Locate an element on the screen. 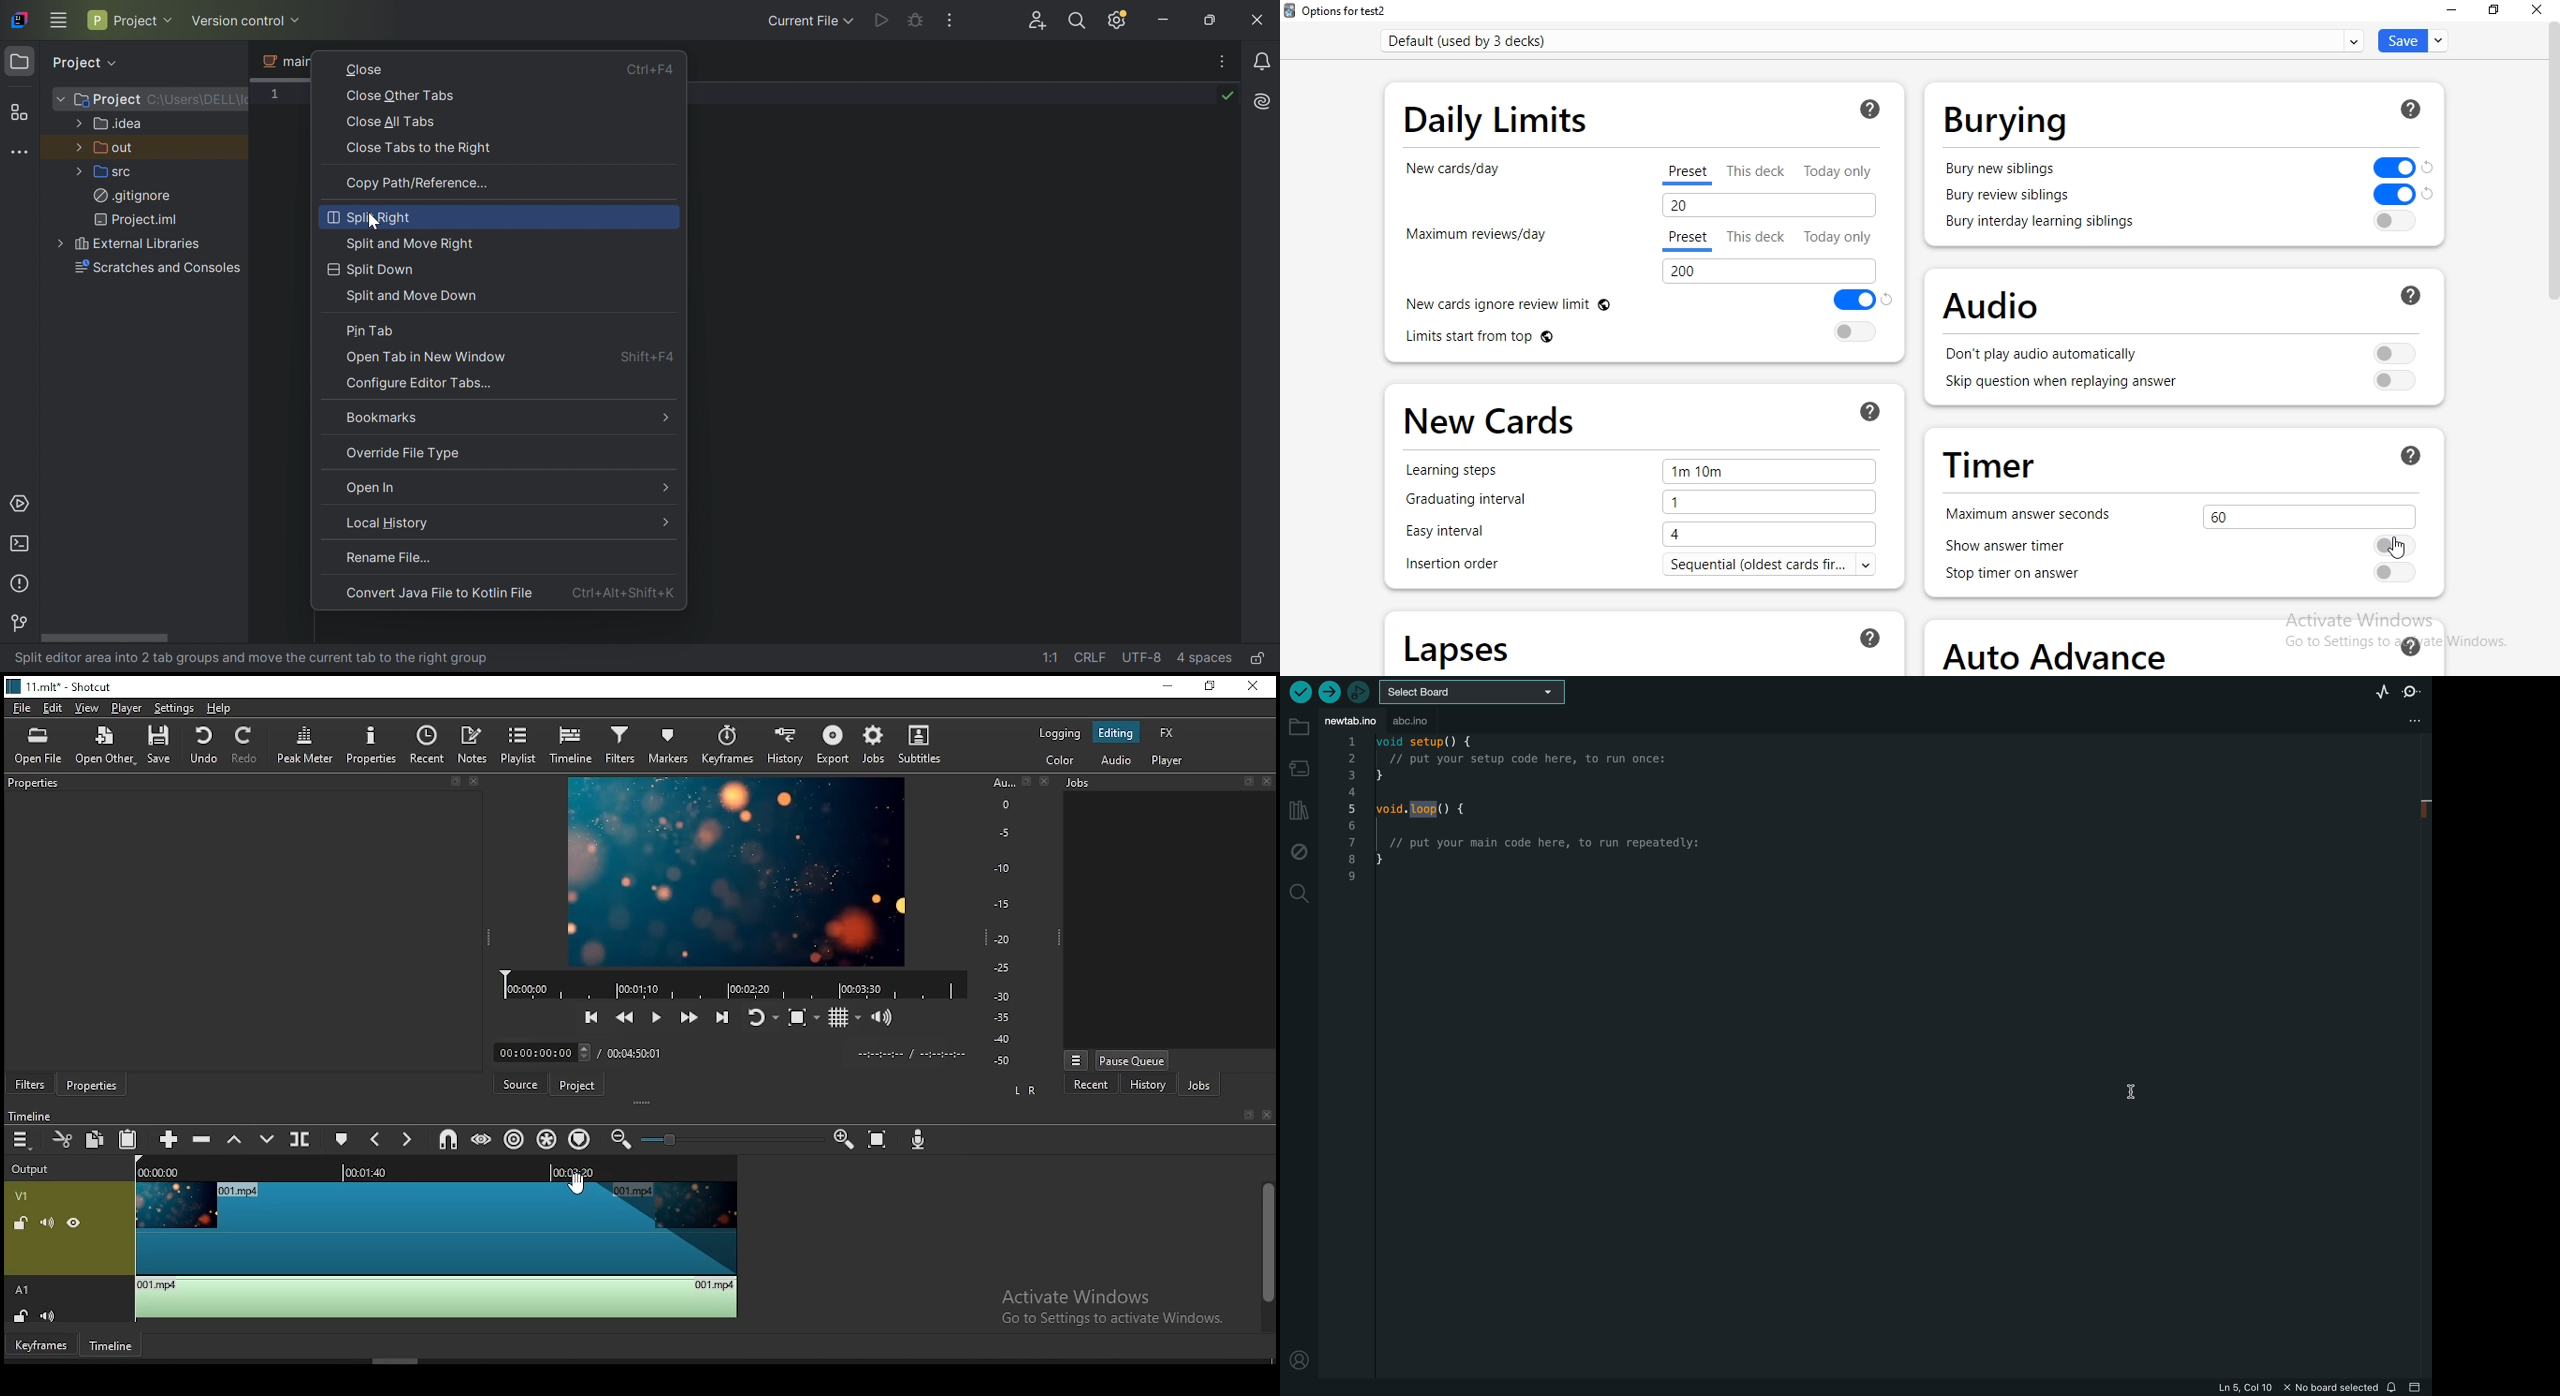 This screenshot has height=1400, width=2576. 1 is located at coordinates (1771, 502).